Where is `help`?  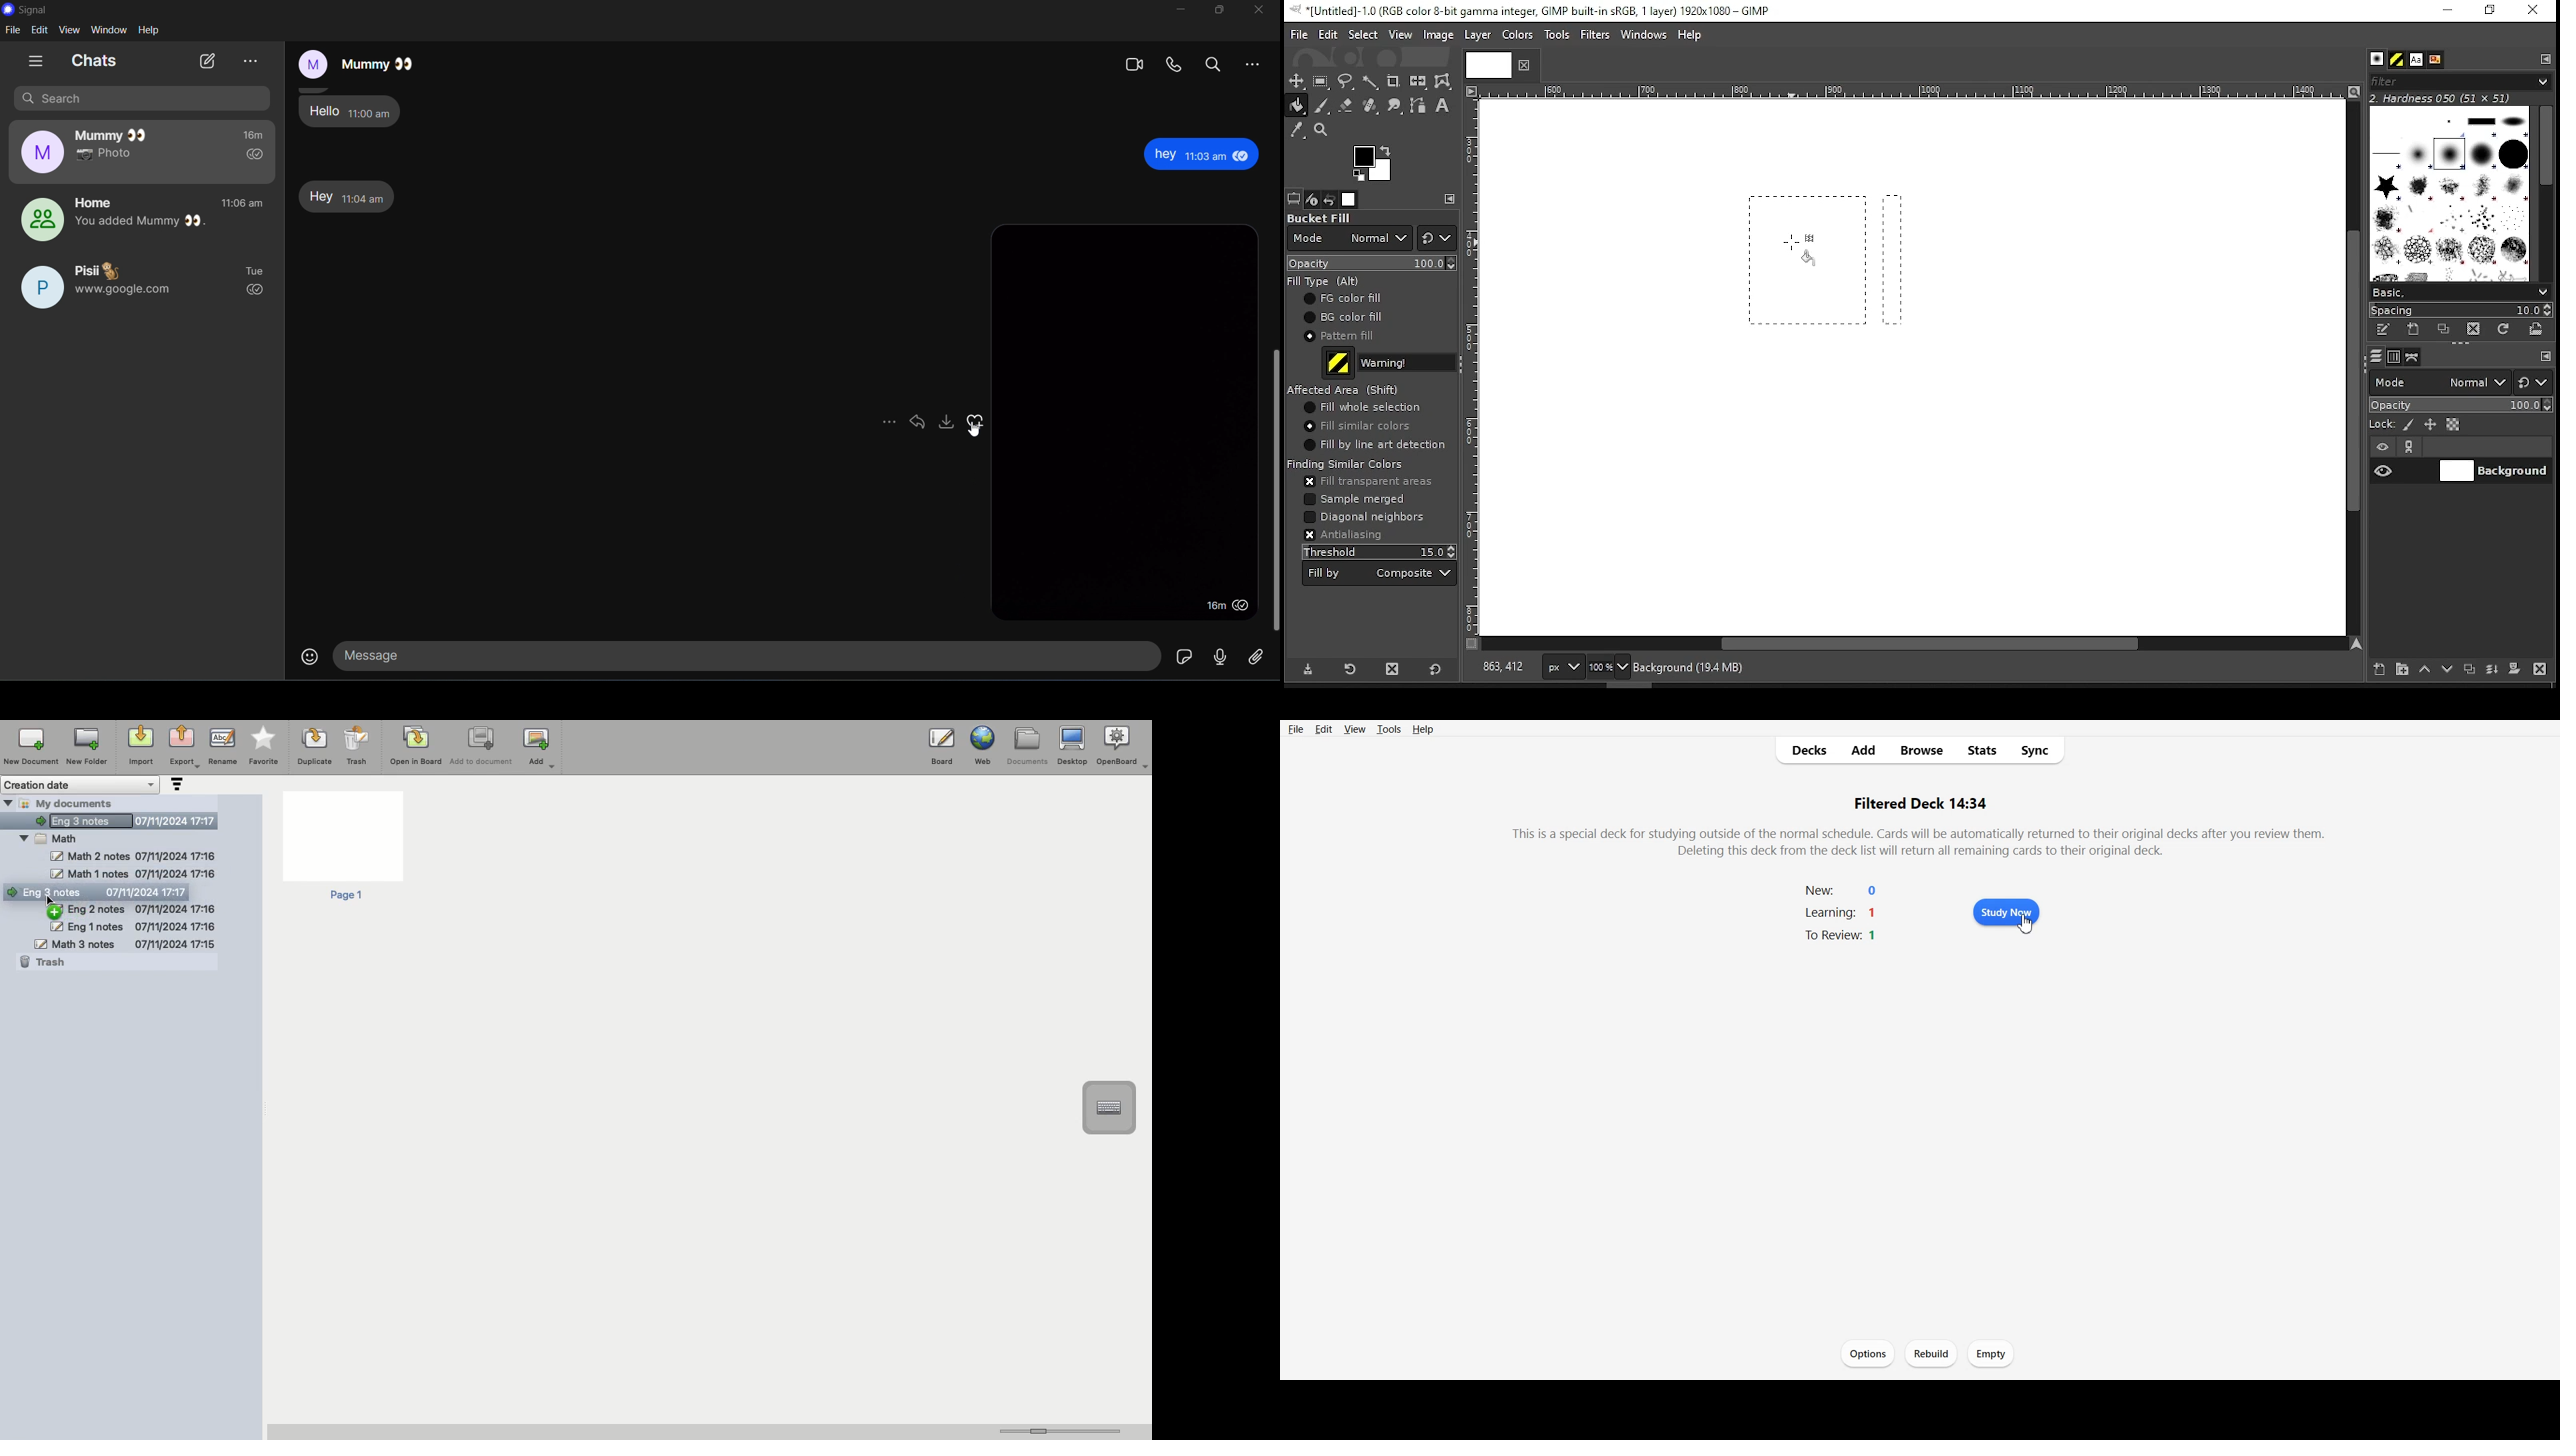 help is located at coordinates (151, 31).